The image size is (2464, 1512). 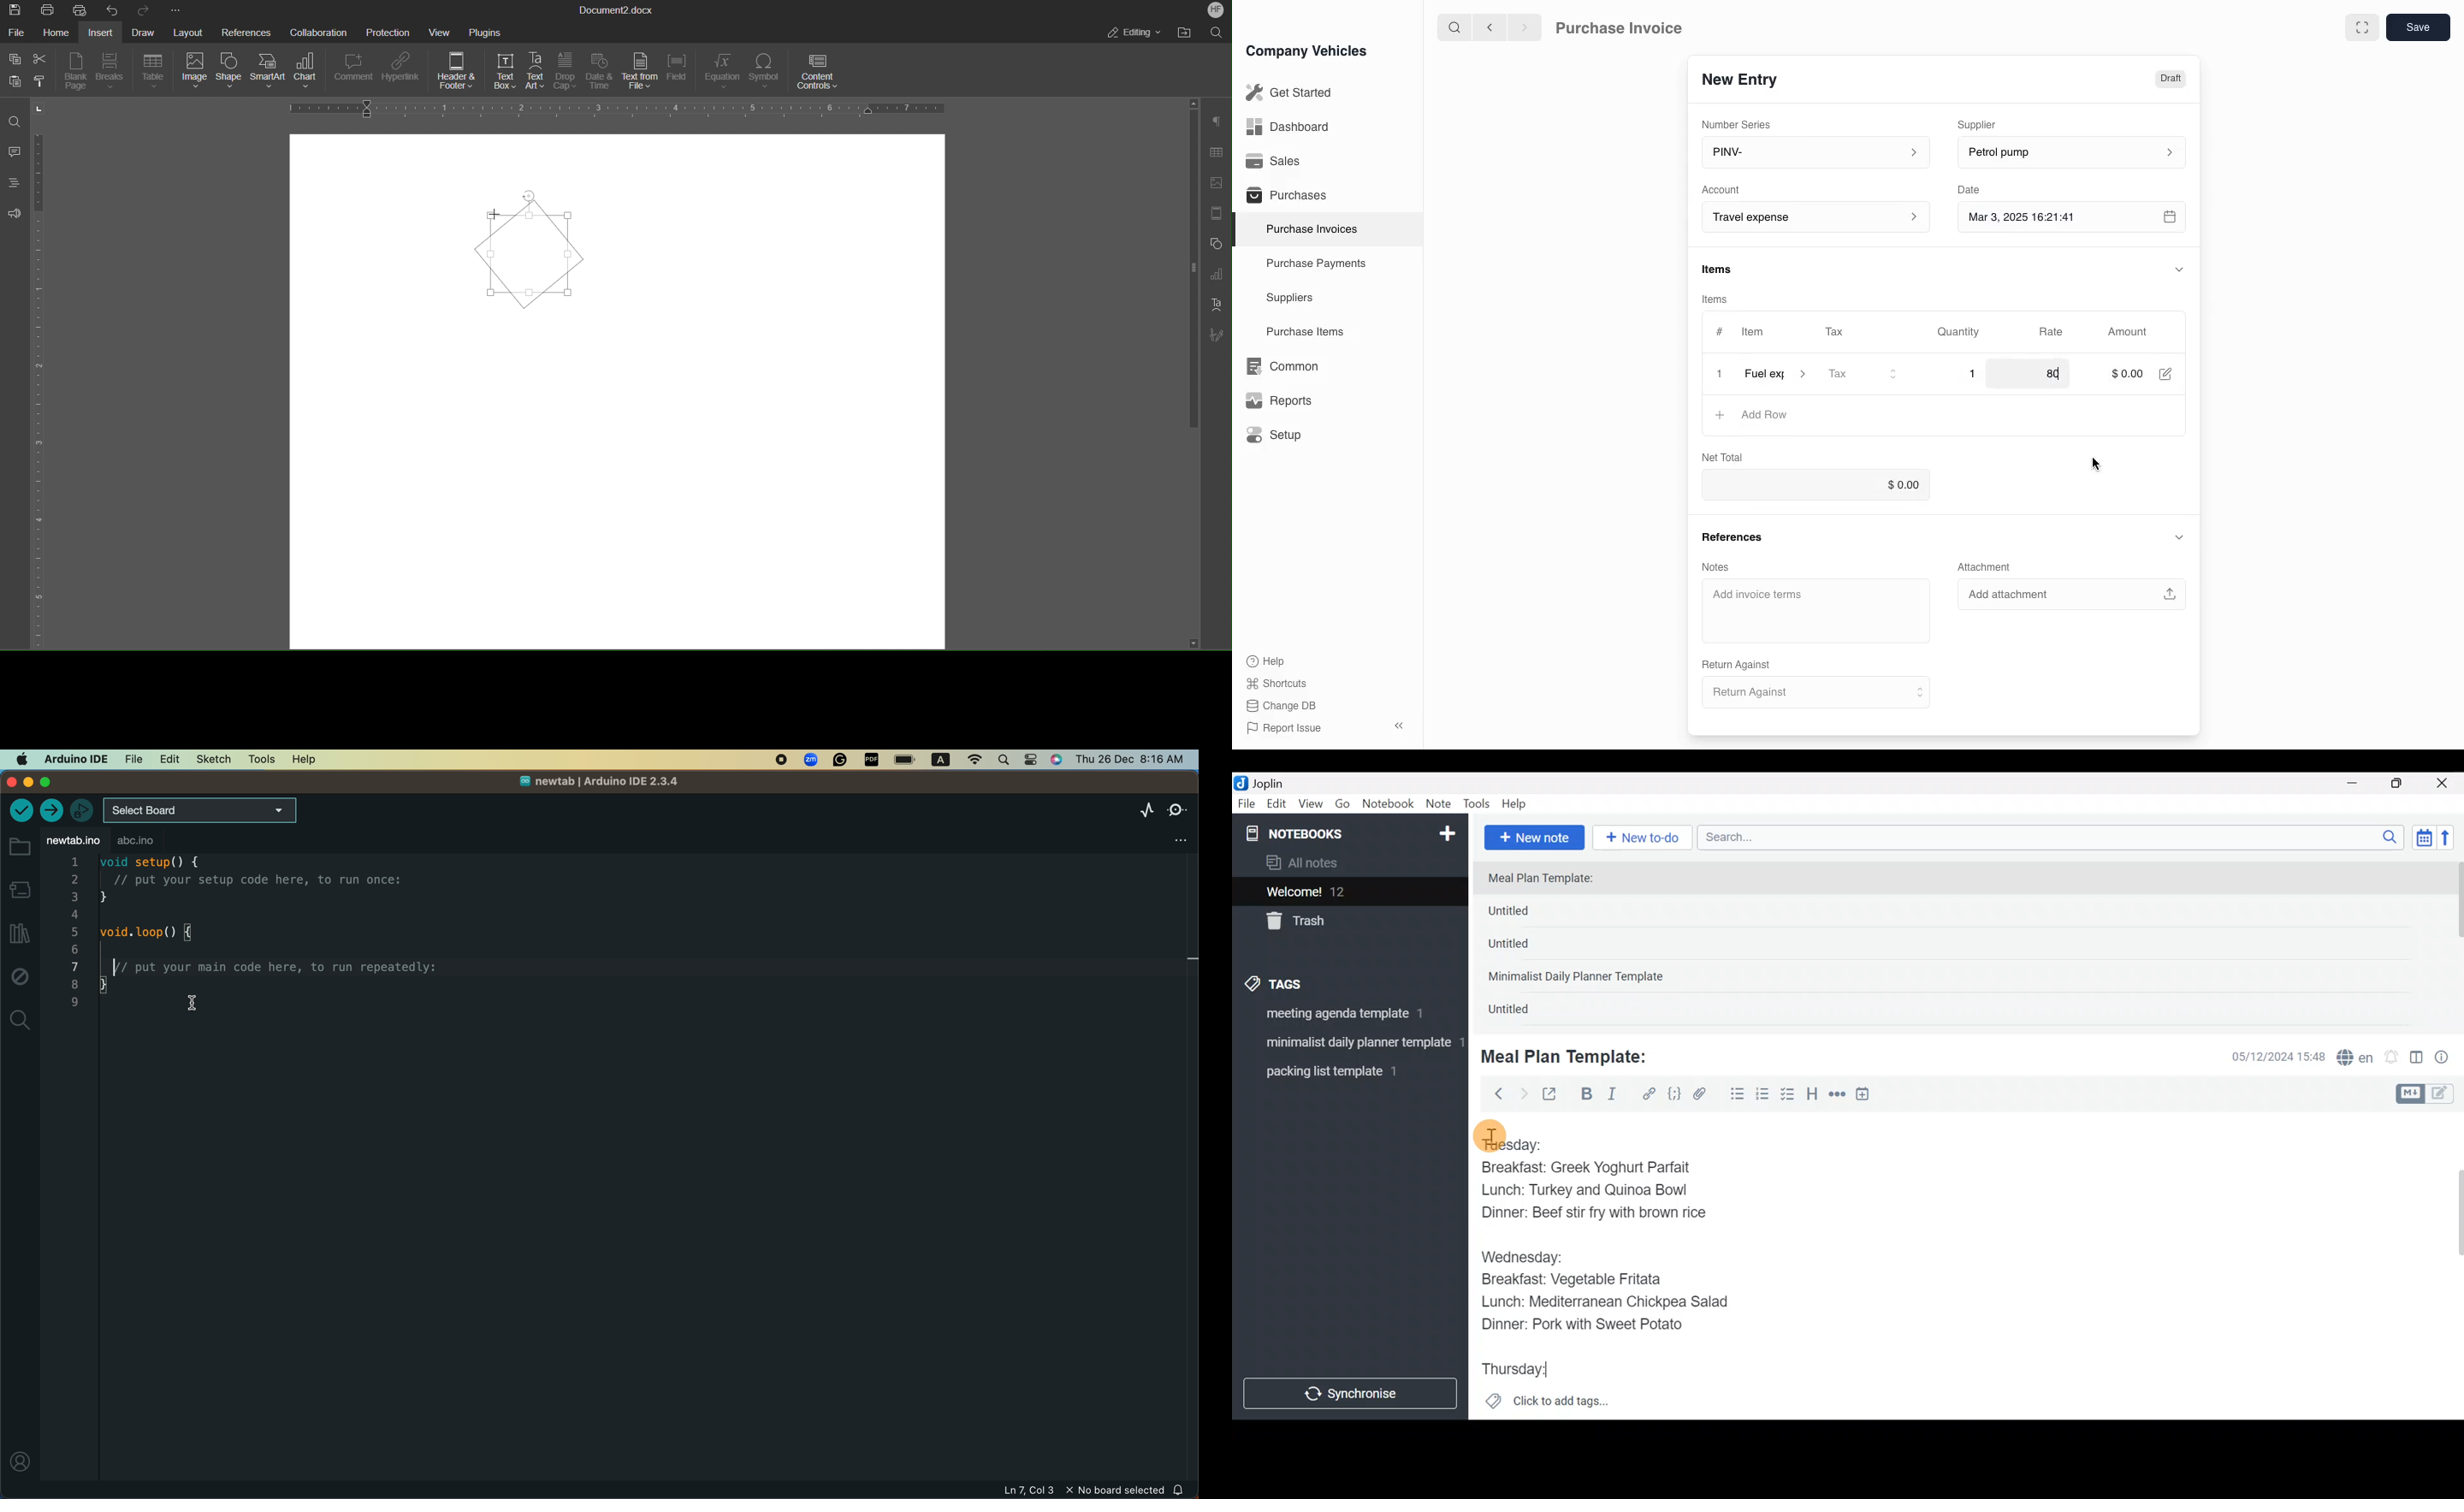 What do you see at coordinates (1719, 376) in the screenshot?
I see `close` at bounding box center [1719, 376].